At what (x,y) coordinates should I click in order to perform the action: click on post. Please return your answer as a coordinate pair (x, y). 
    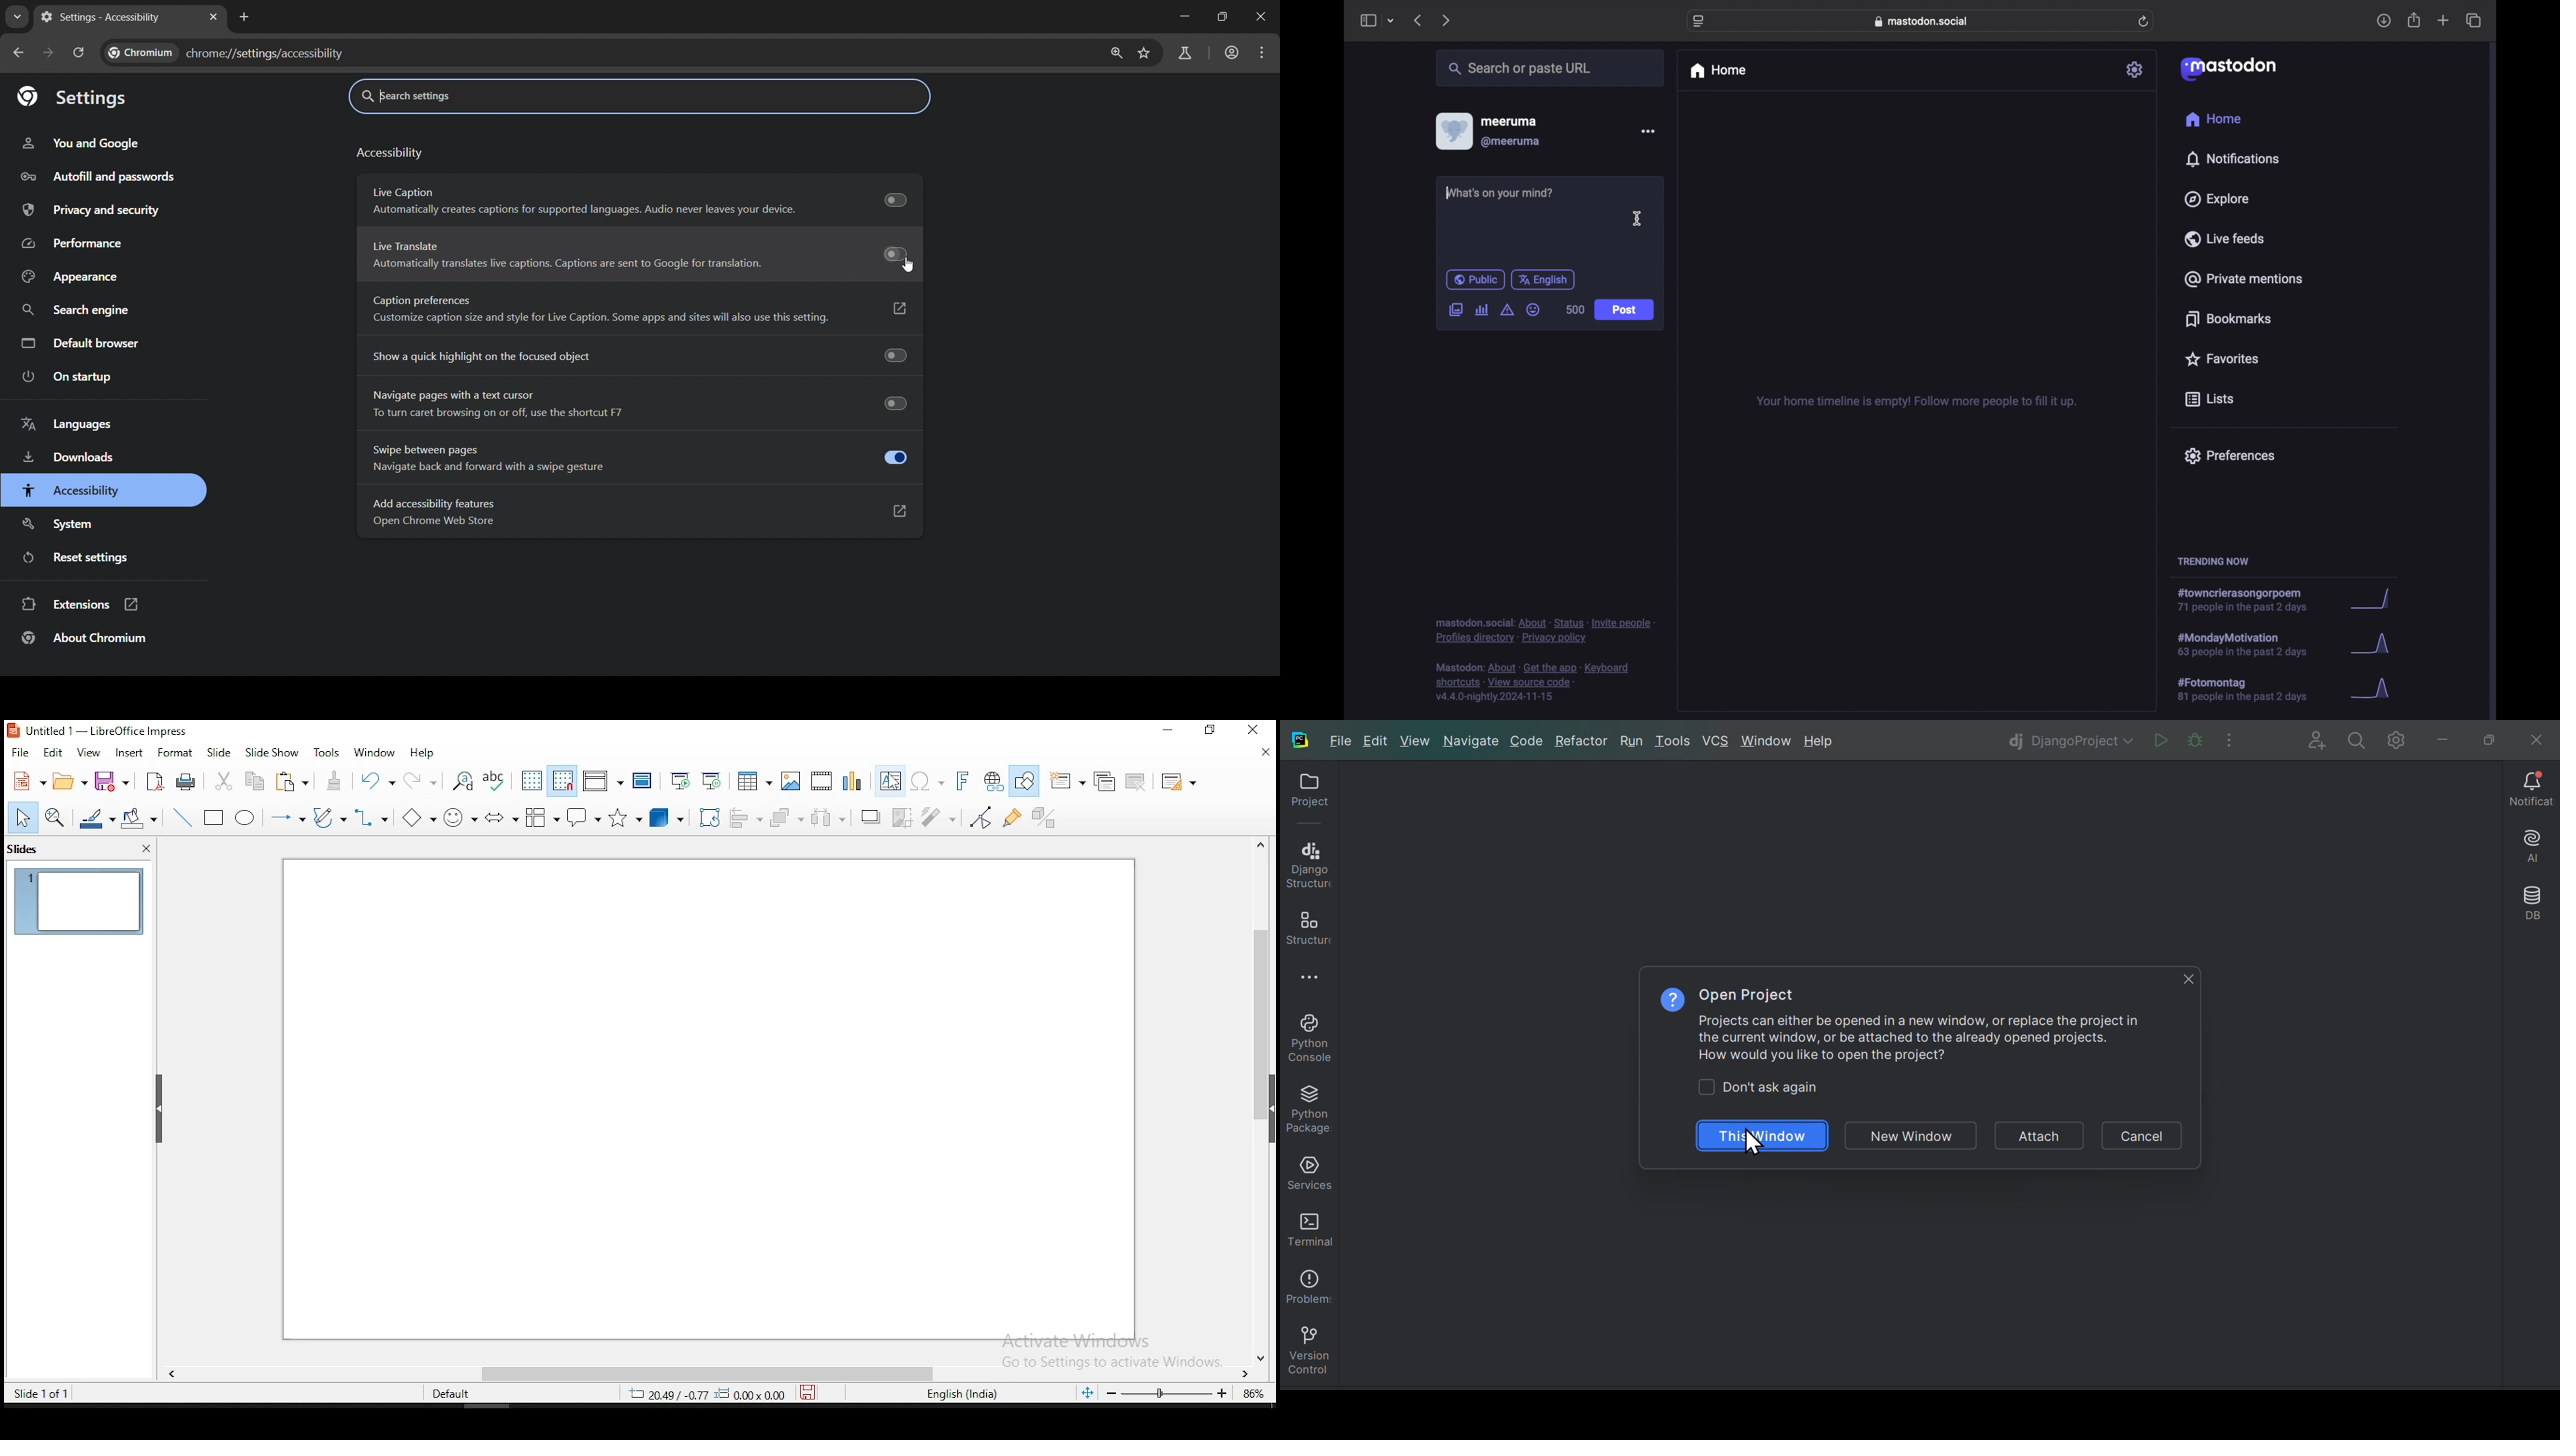
    Looking at the image, I should click on (1624, 310).